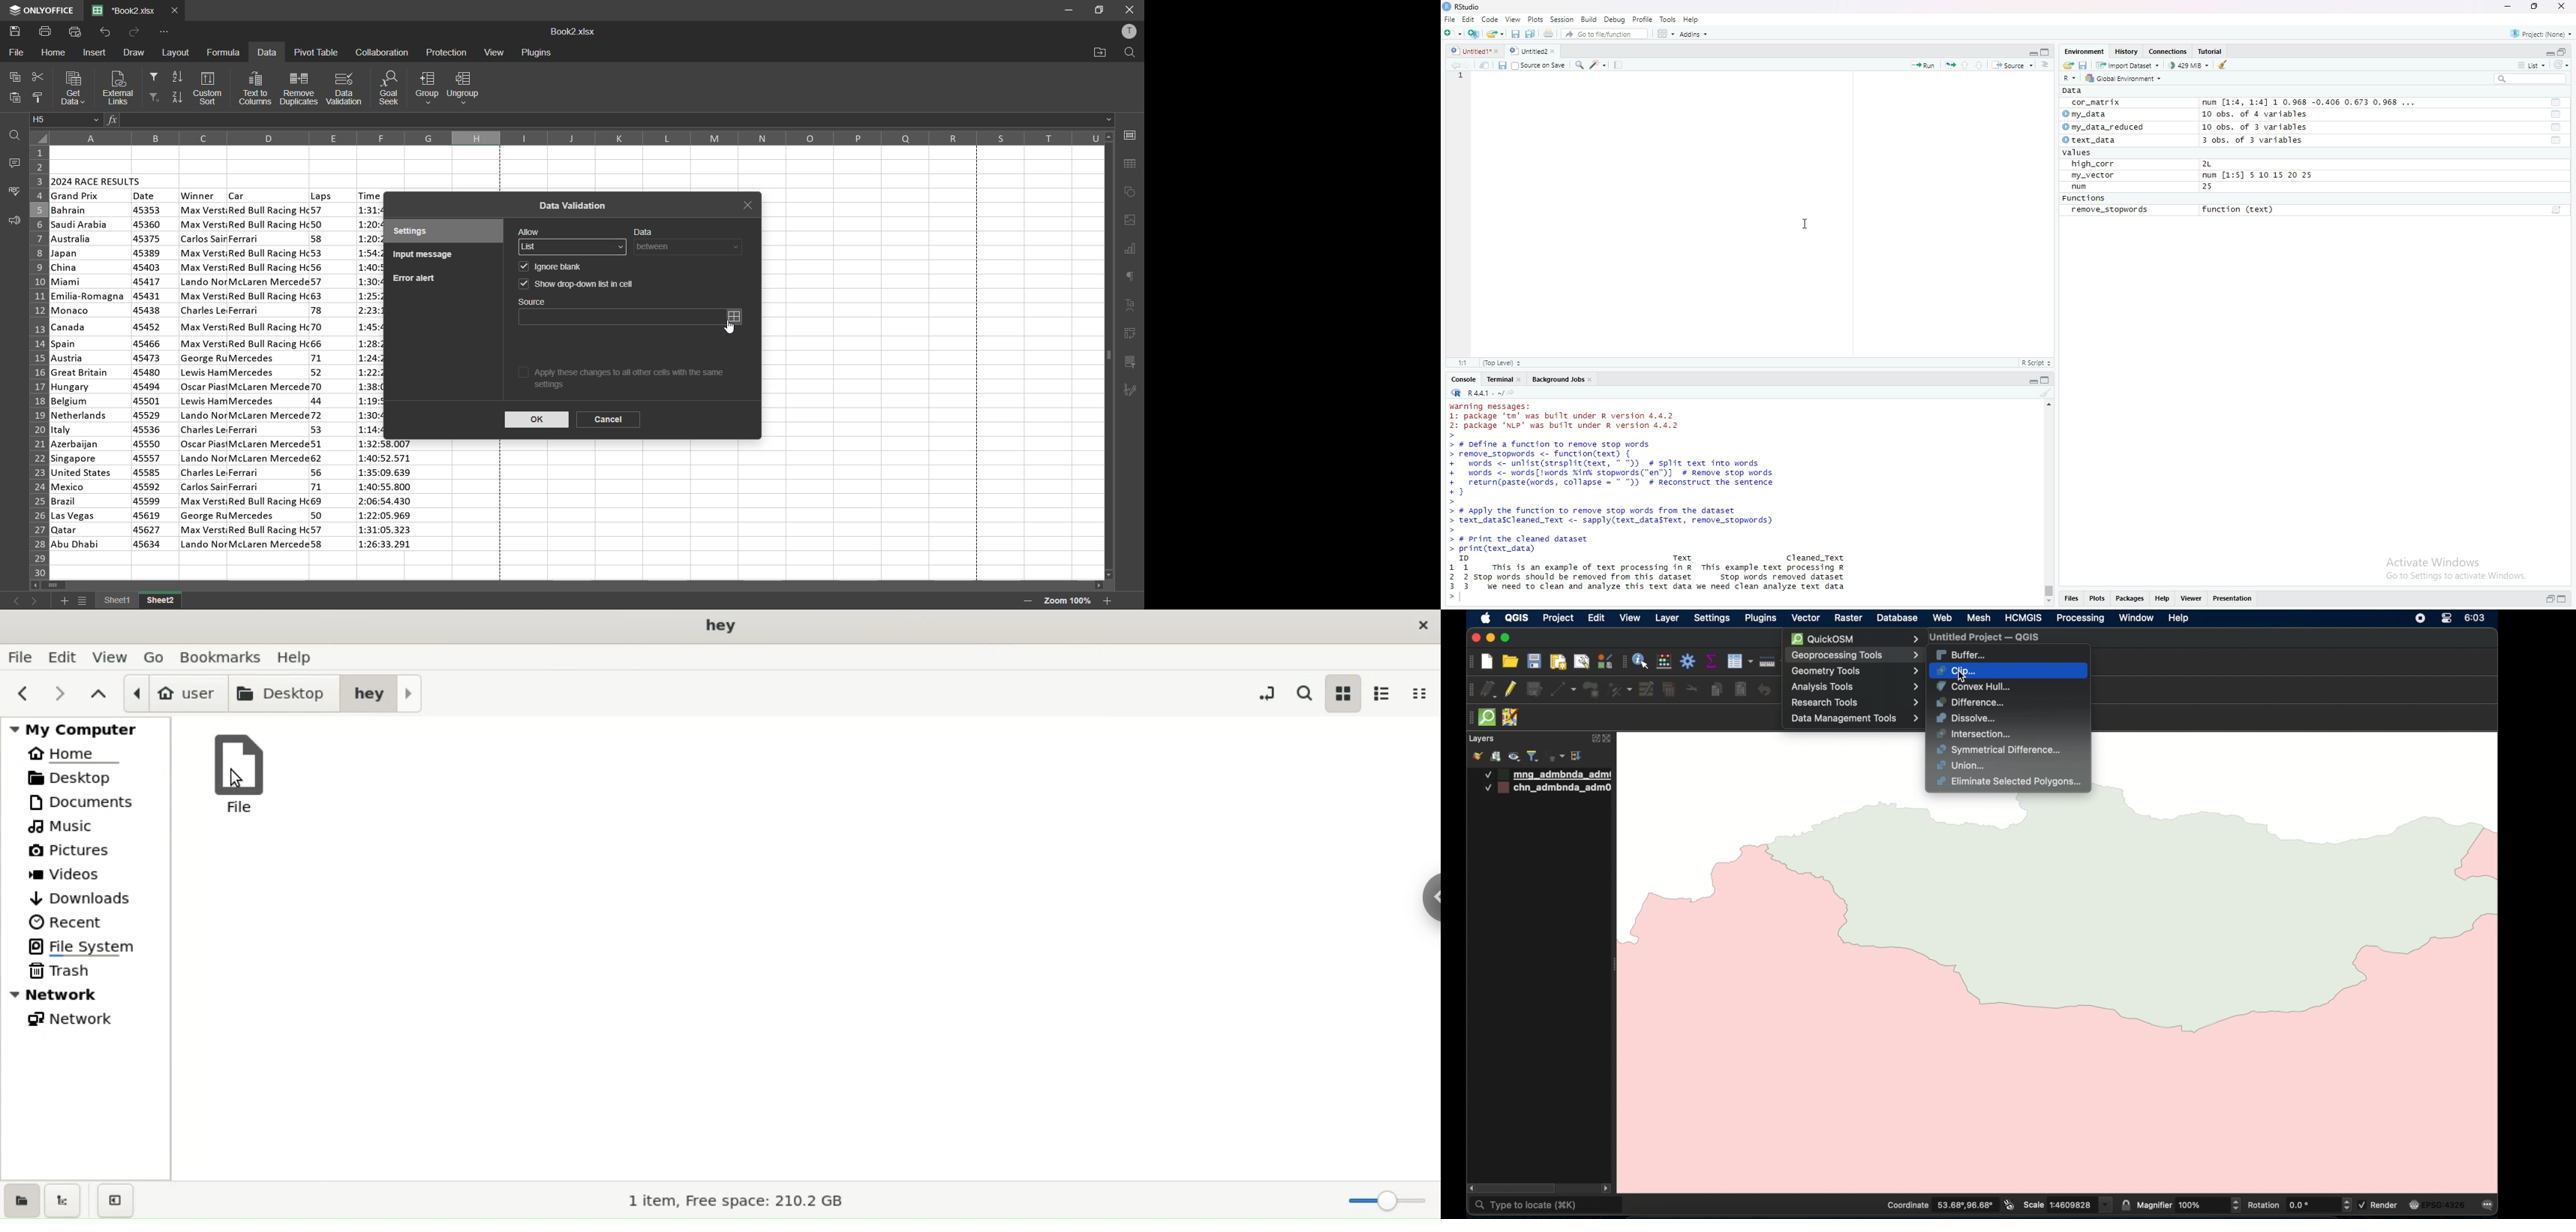  Describe the element at coordinates (175, 11) in the screenshot. I see `close tab` at that location.